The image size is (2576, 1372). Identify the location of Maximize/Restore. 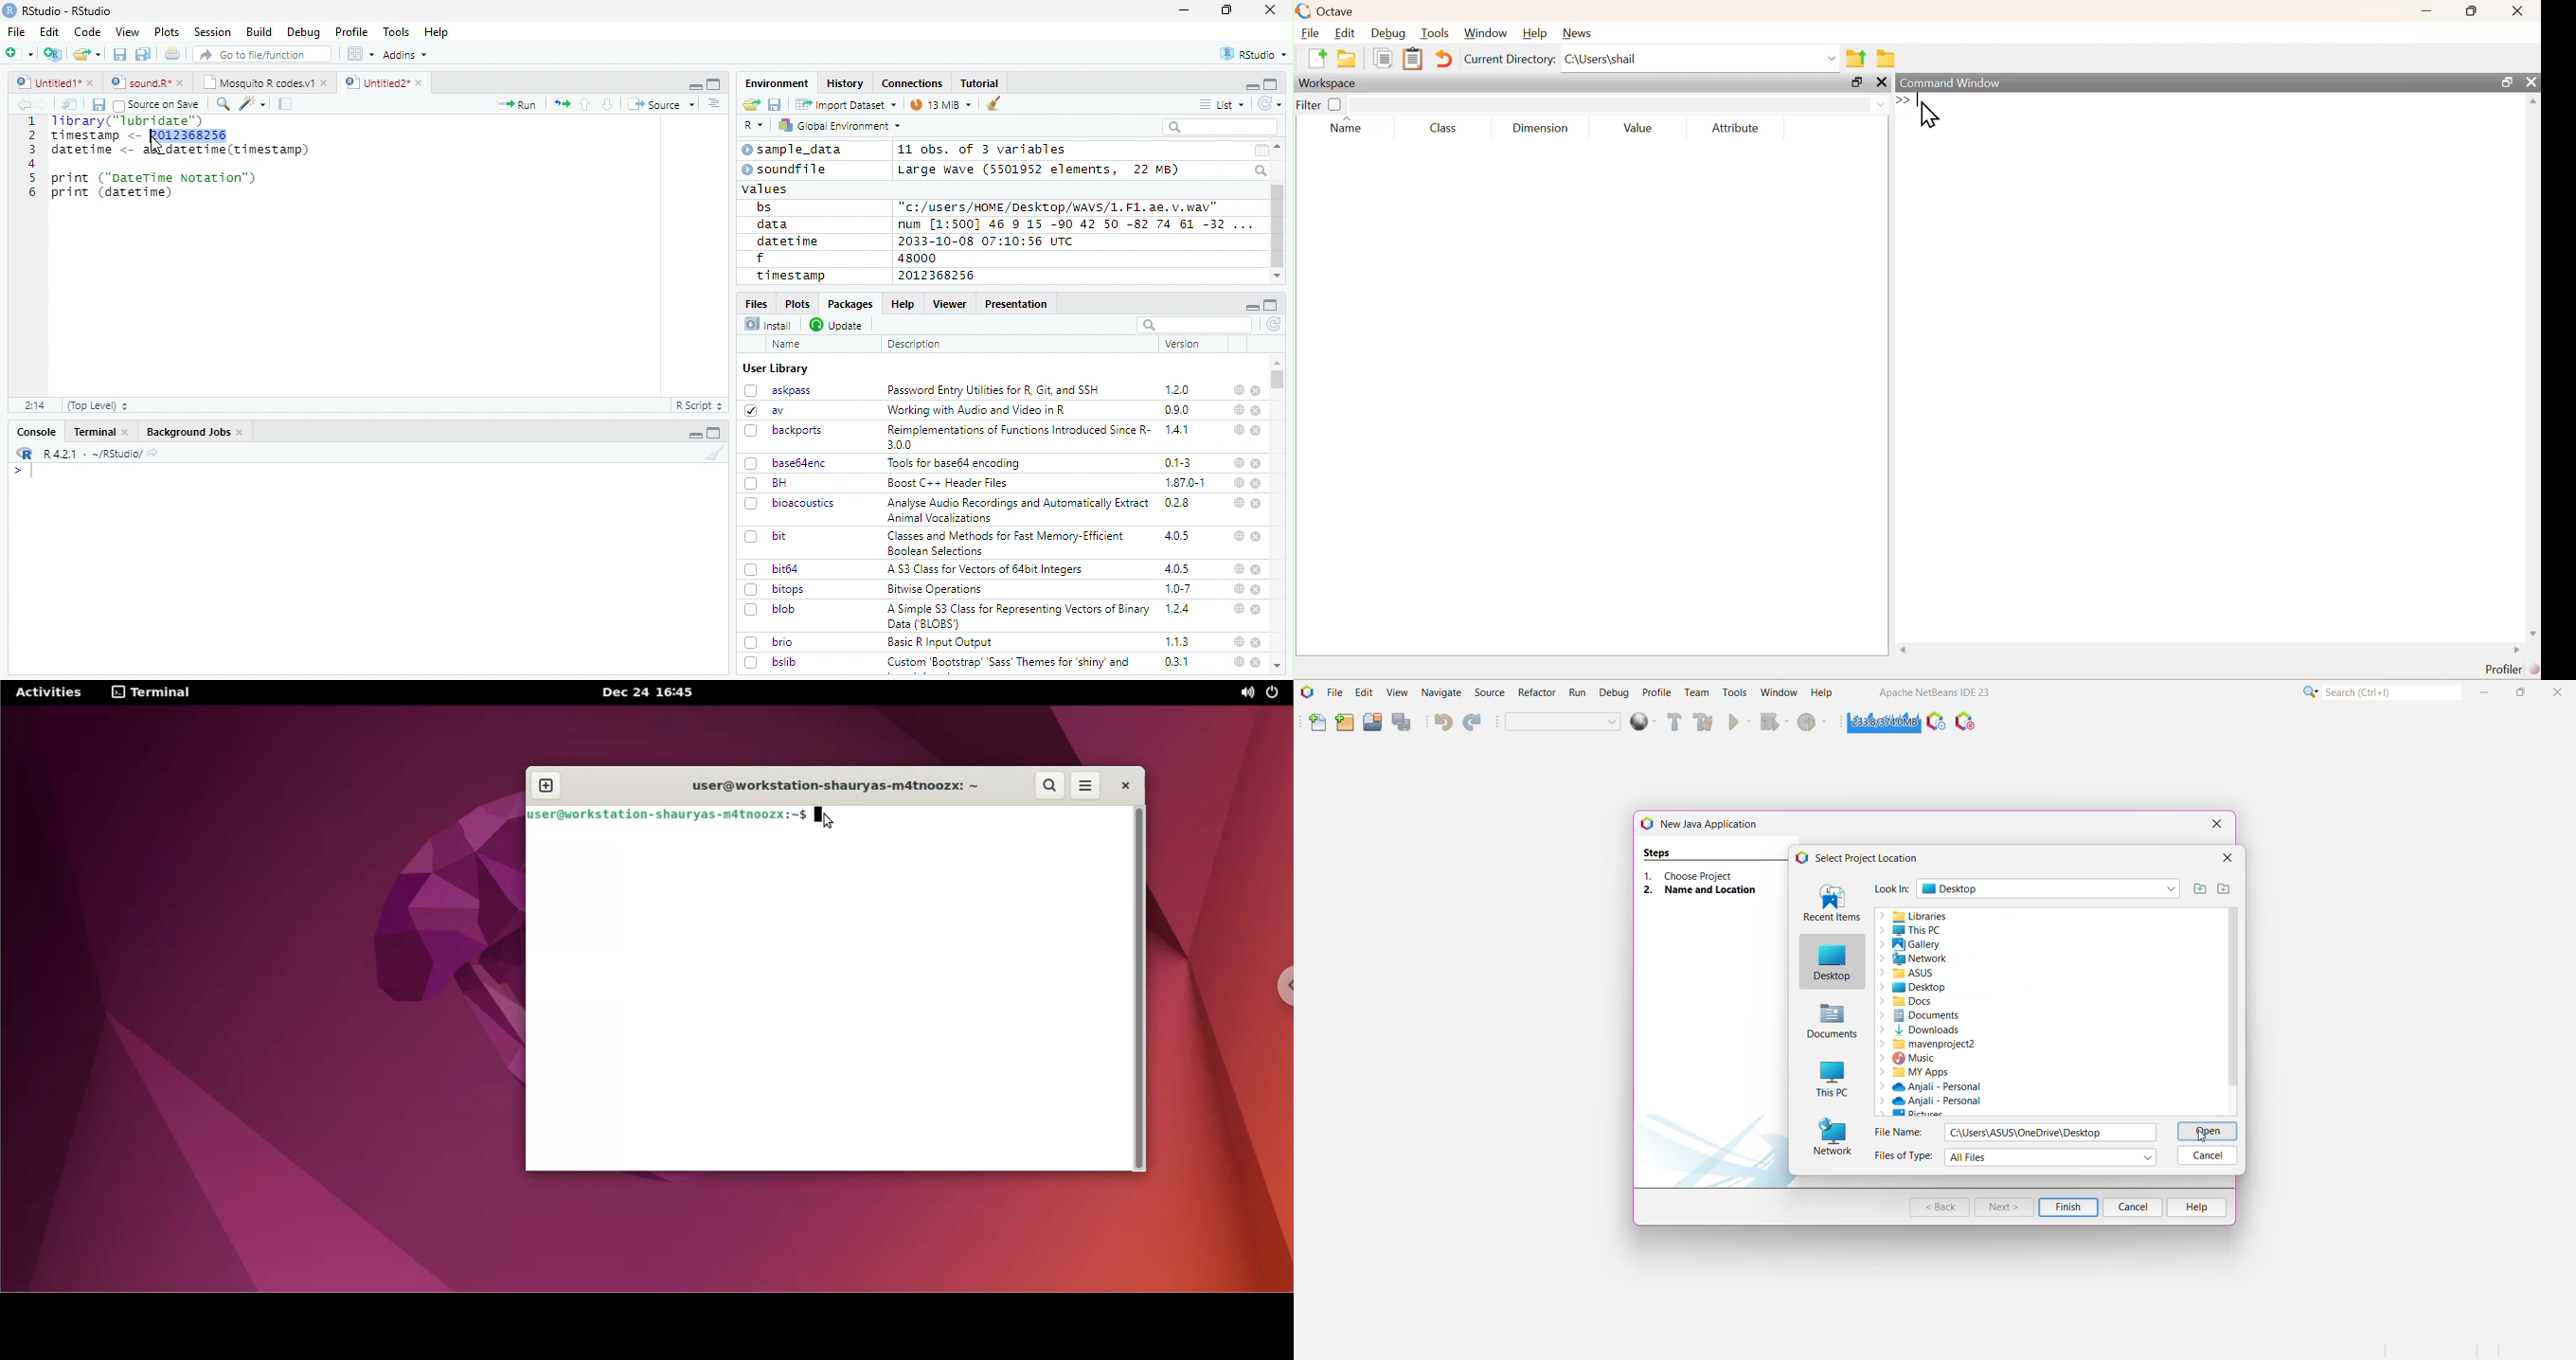
(1856, 83).